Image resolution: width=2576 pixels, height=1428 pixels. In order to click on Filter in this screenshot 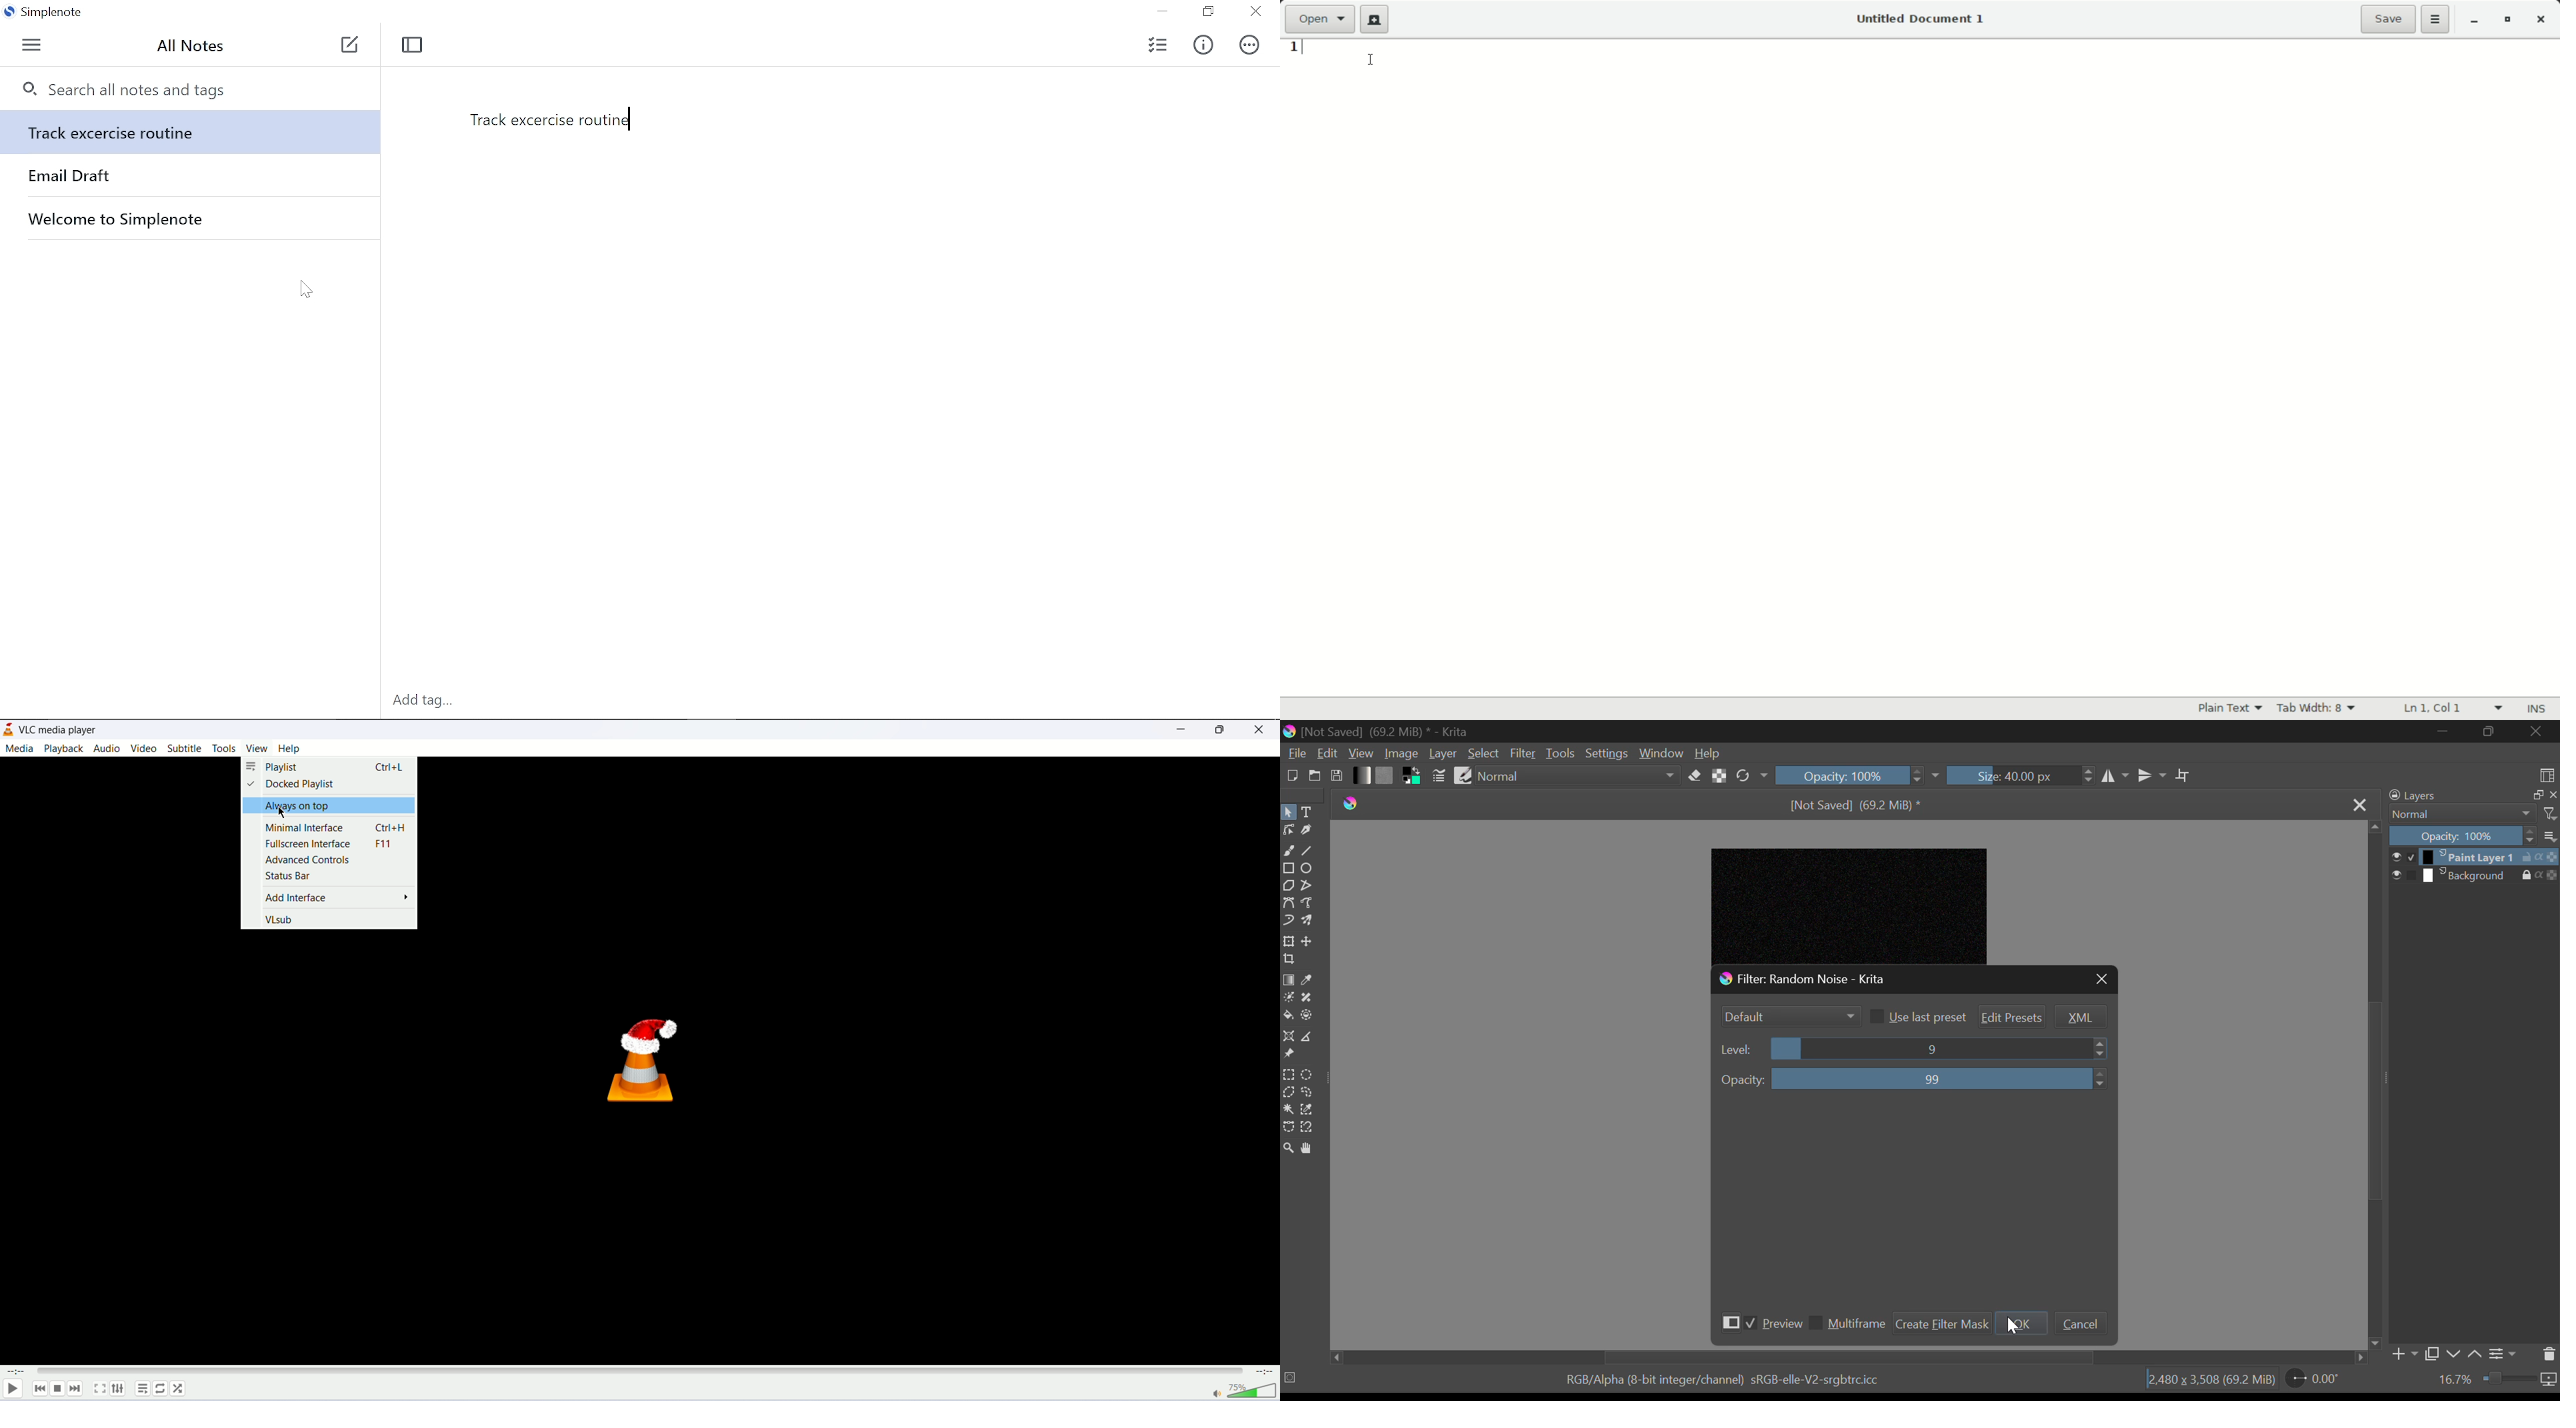, I will do `click(1523, 754)`.